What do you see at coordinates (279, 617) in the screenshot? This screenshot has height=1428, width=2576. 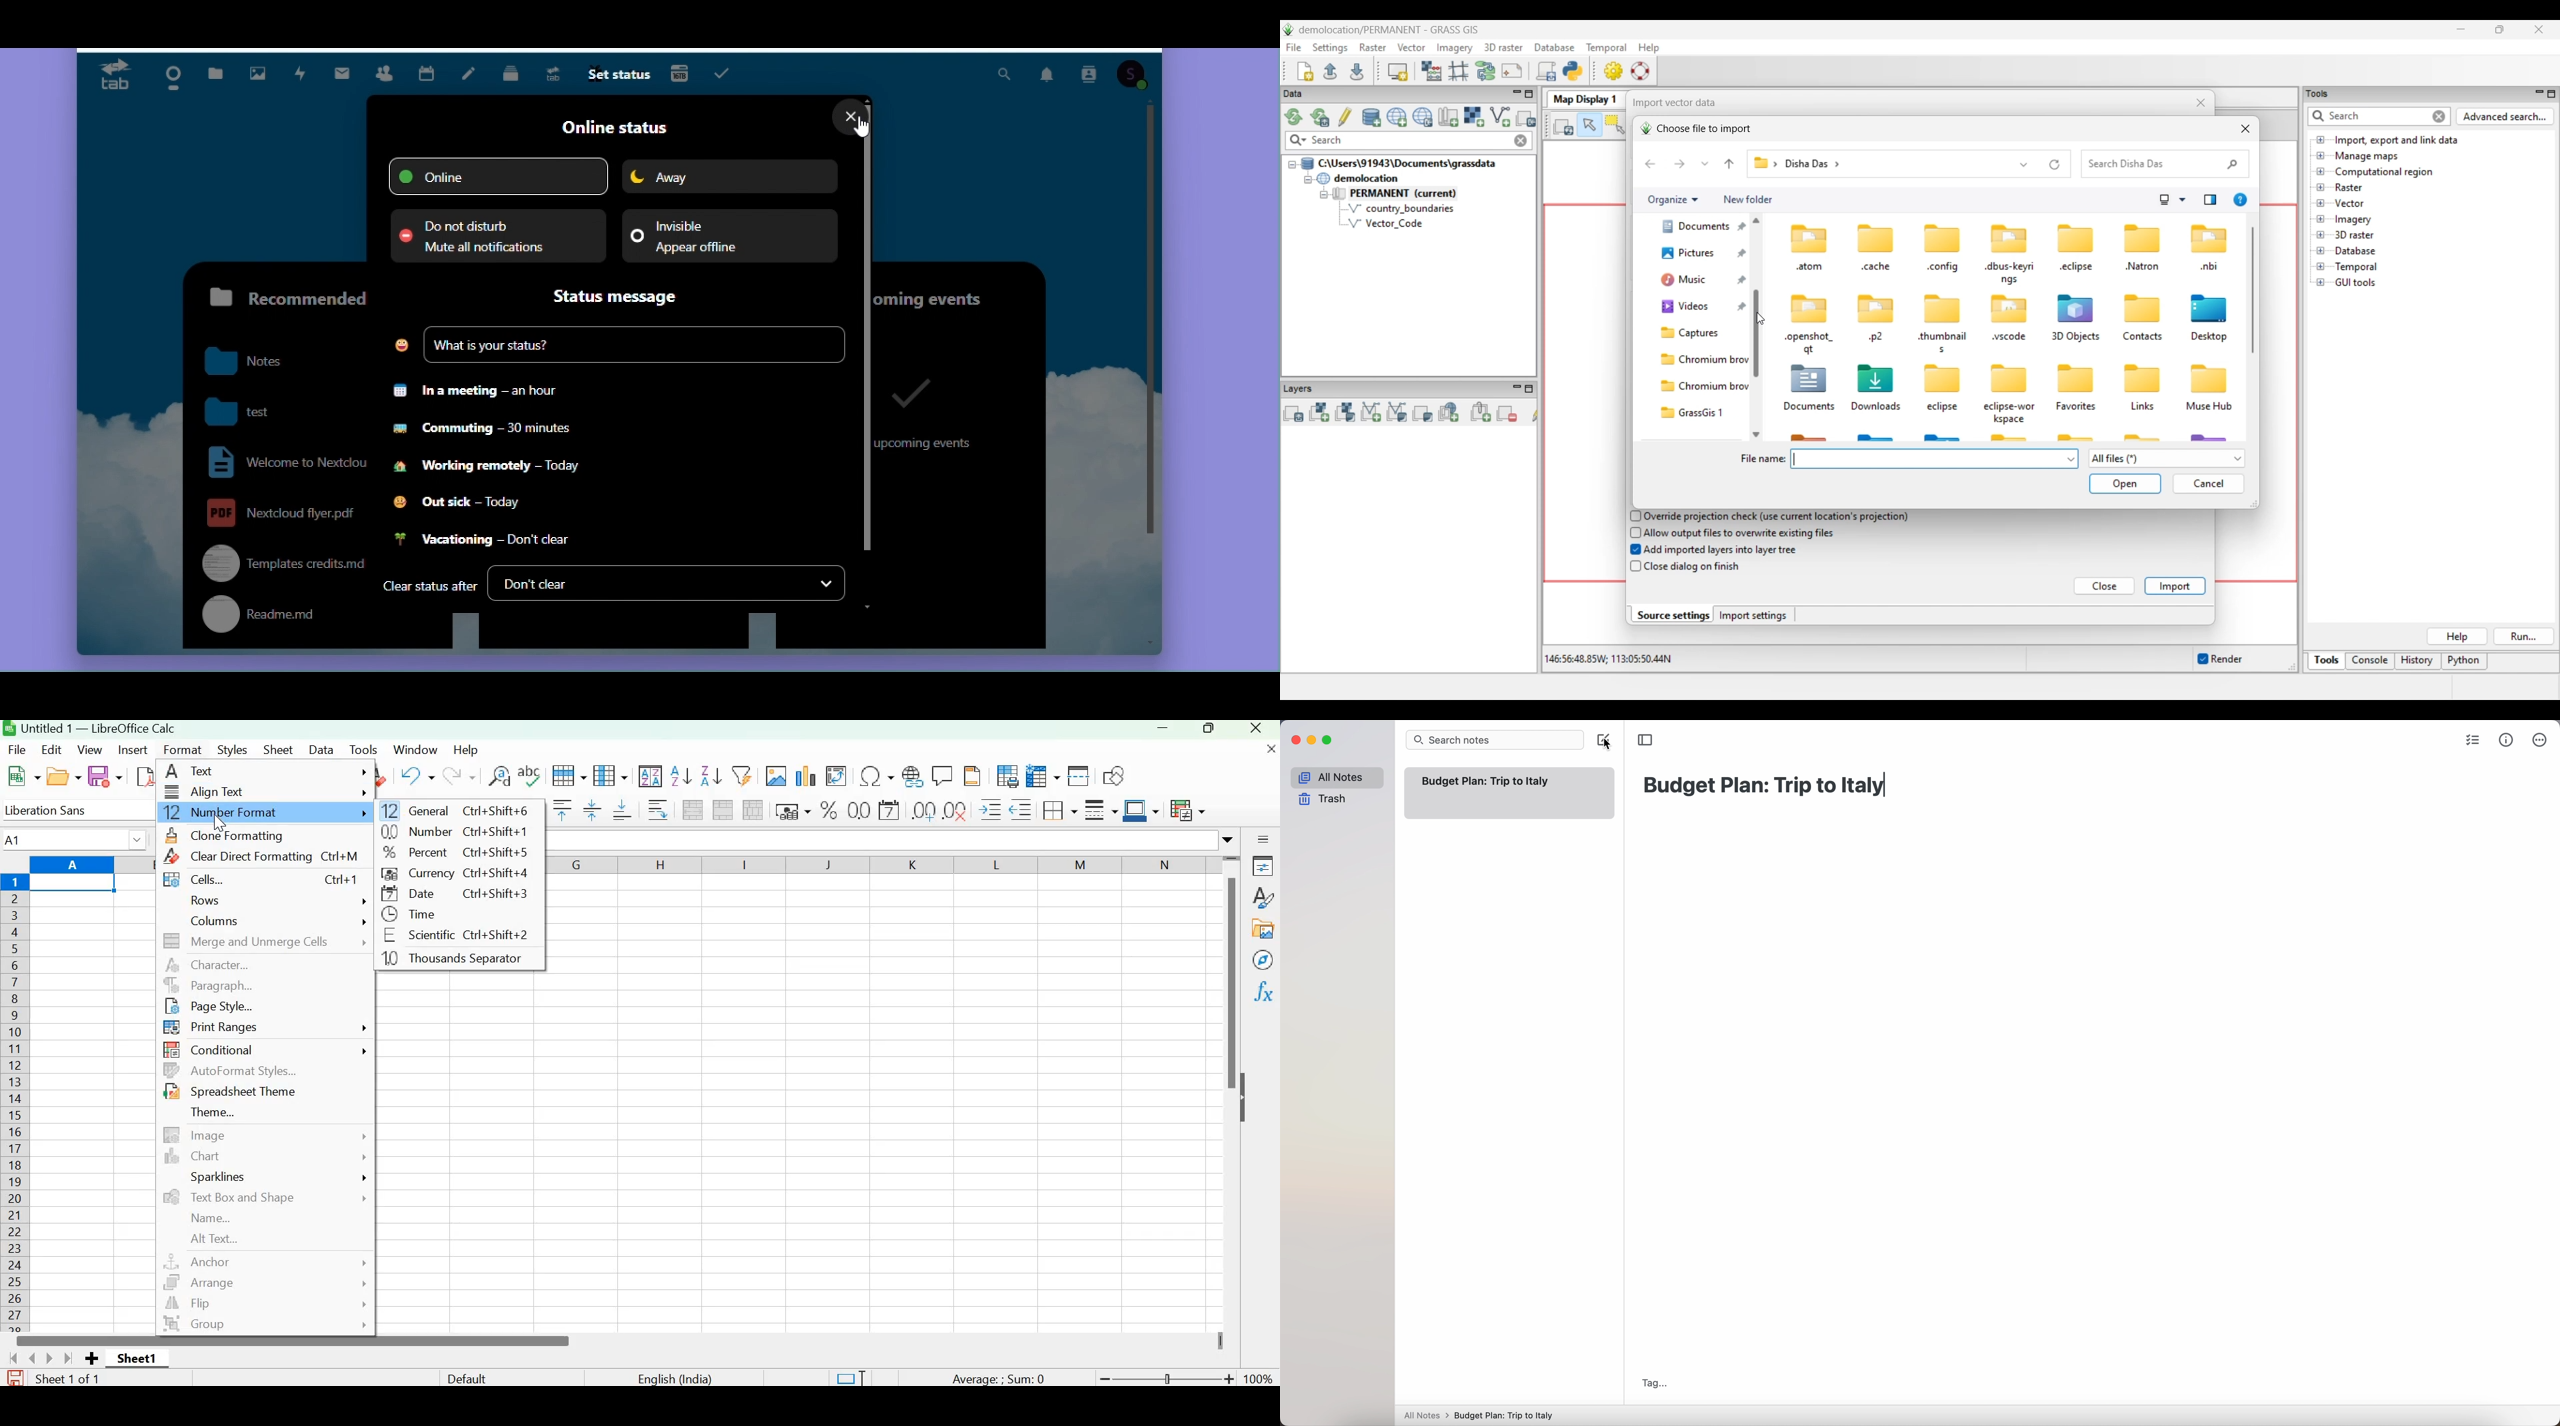 I see `readme.md` at bounding box center [279, 617].